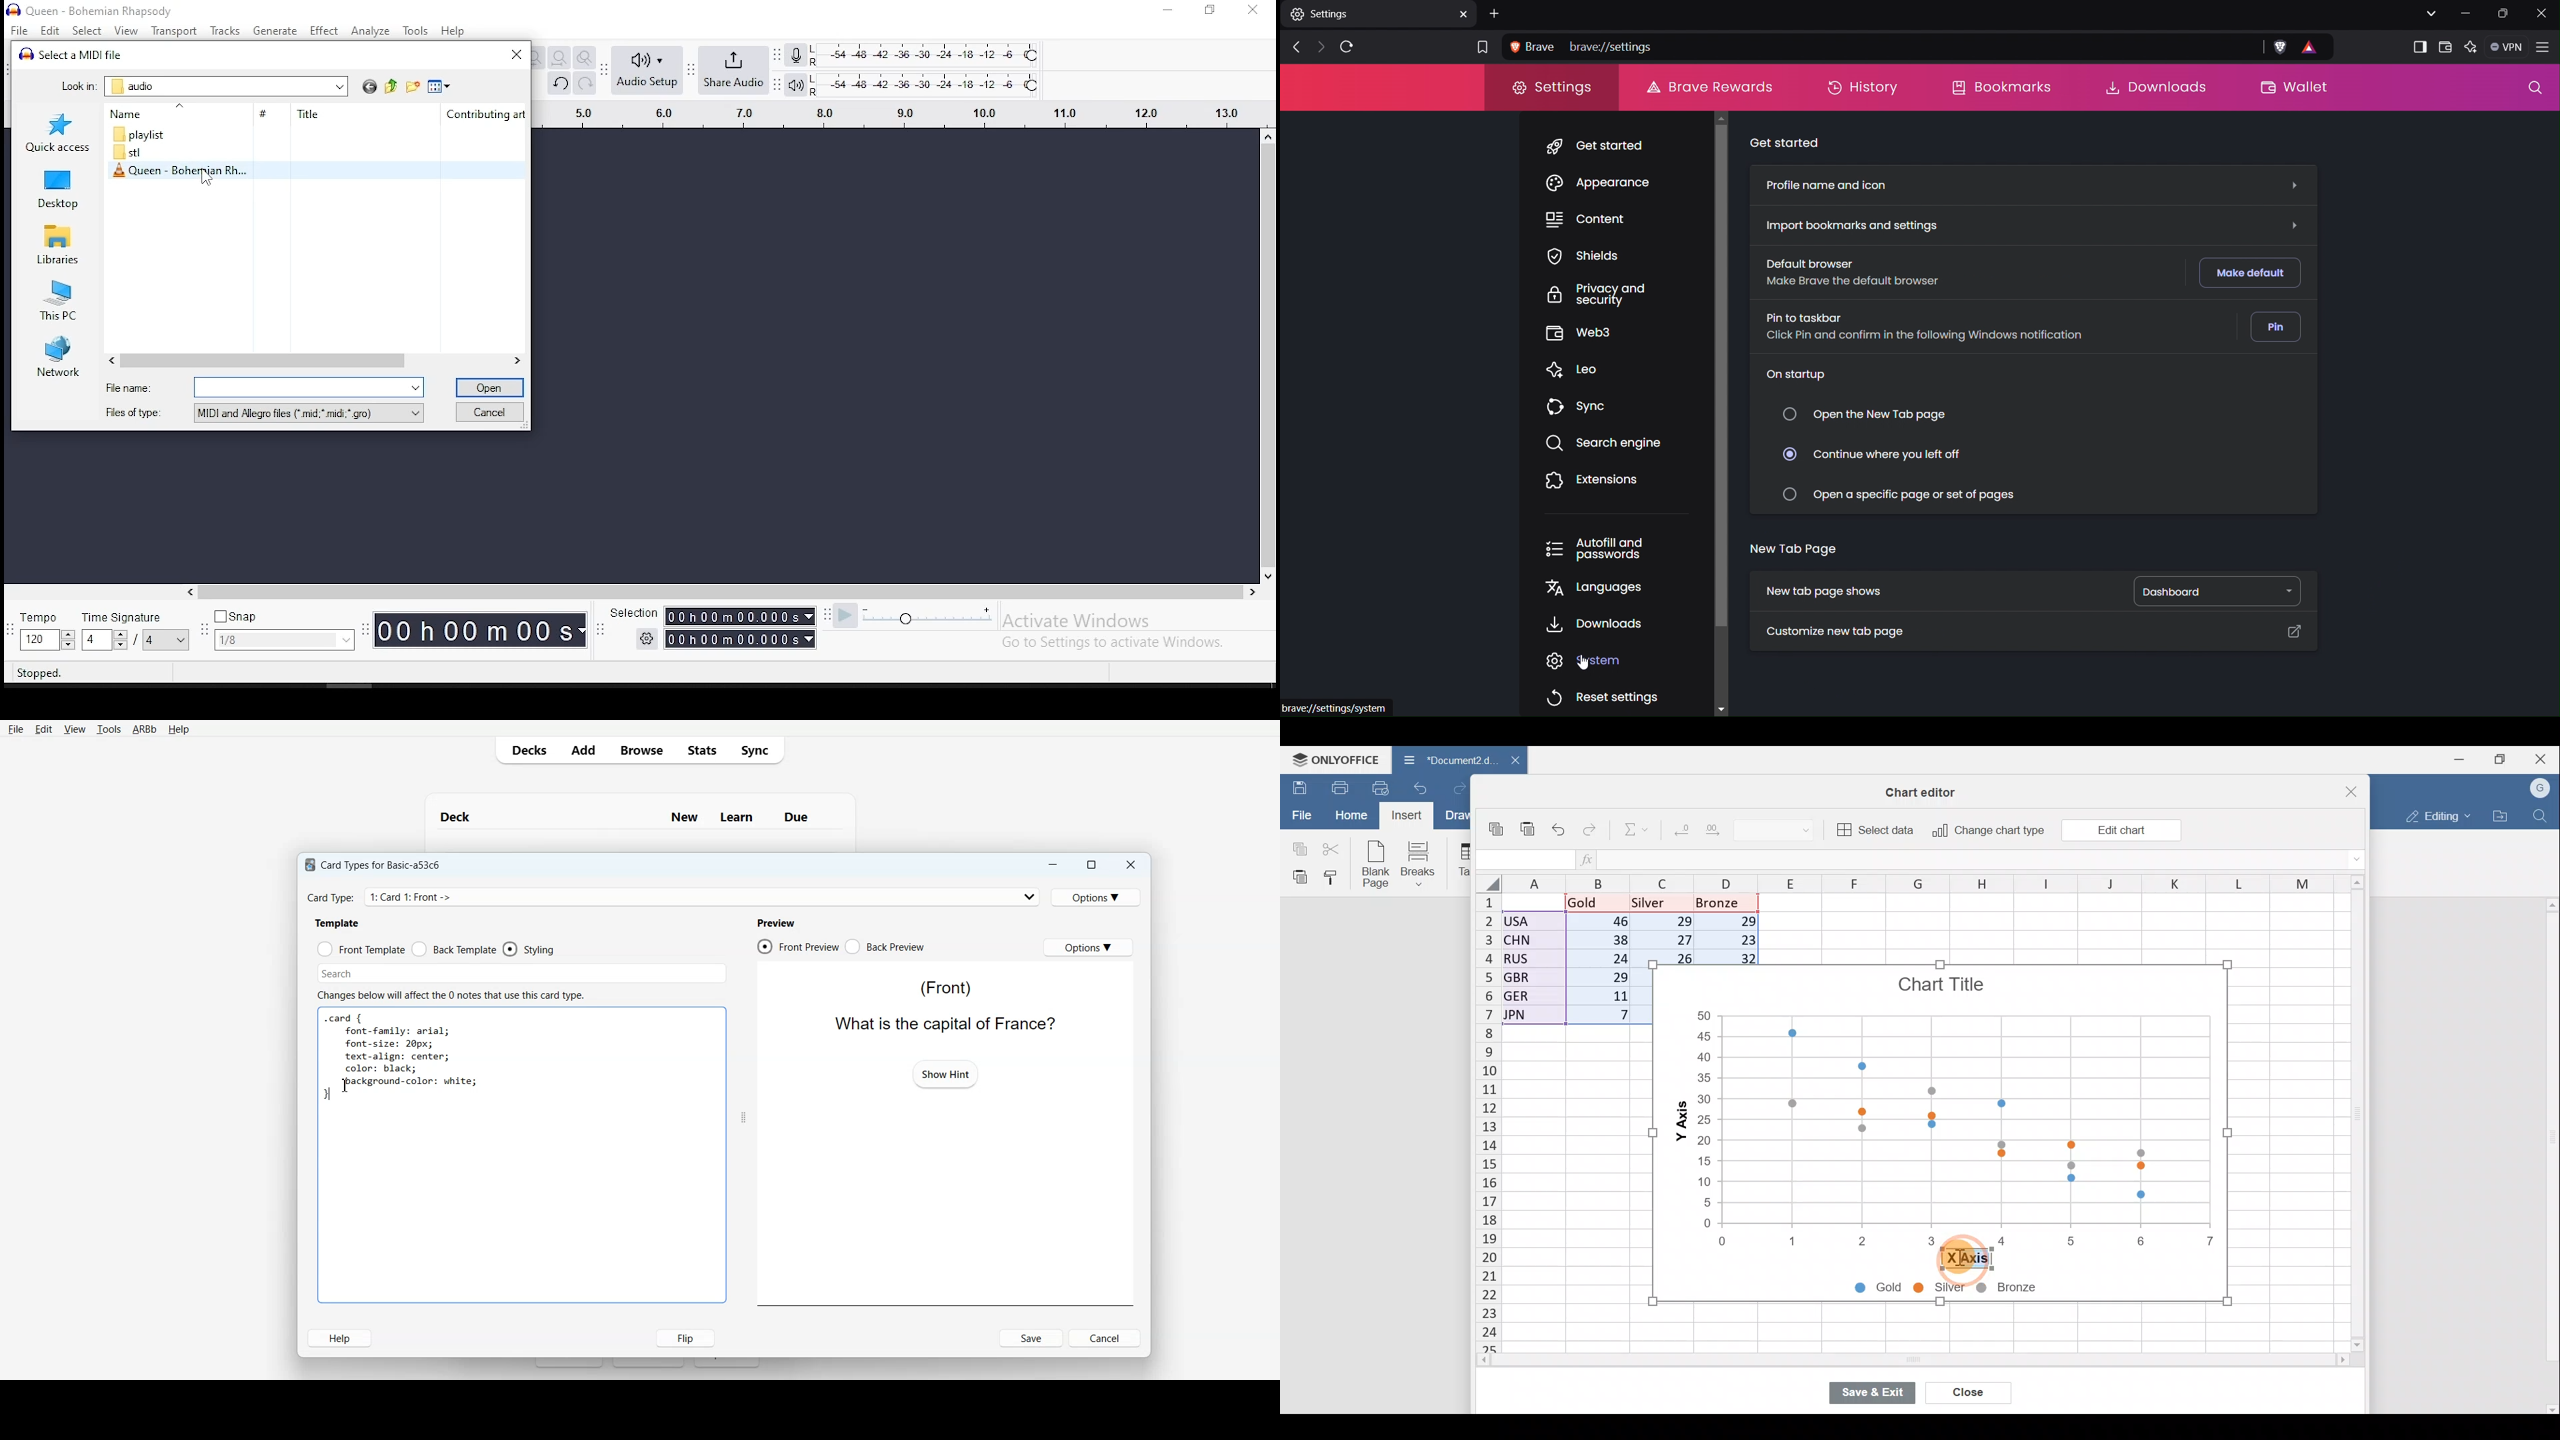 The image size is (2576, 1456). I want to click on this PC, so click(62, 302).